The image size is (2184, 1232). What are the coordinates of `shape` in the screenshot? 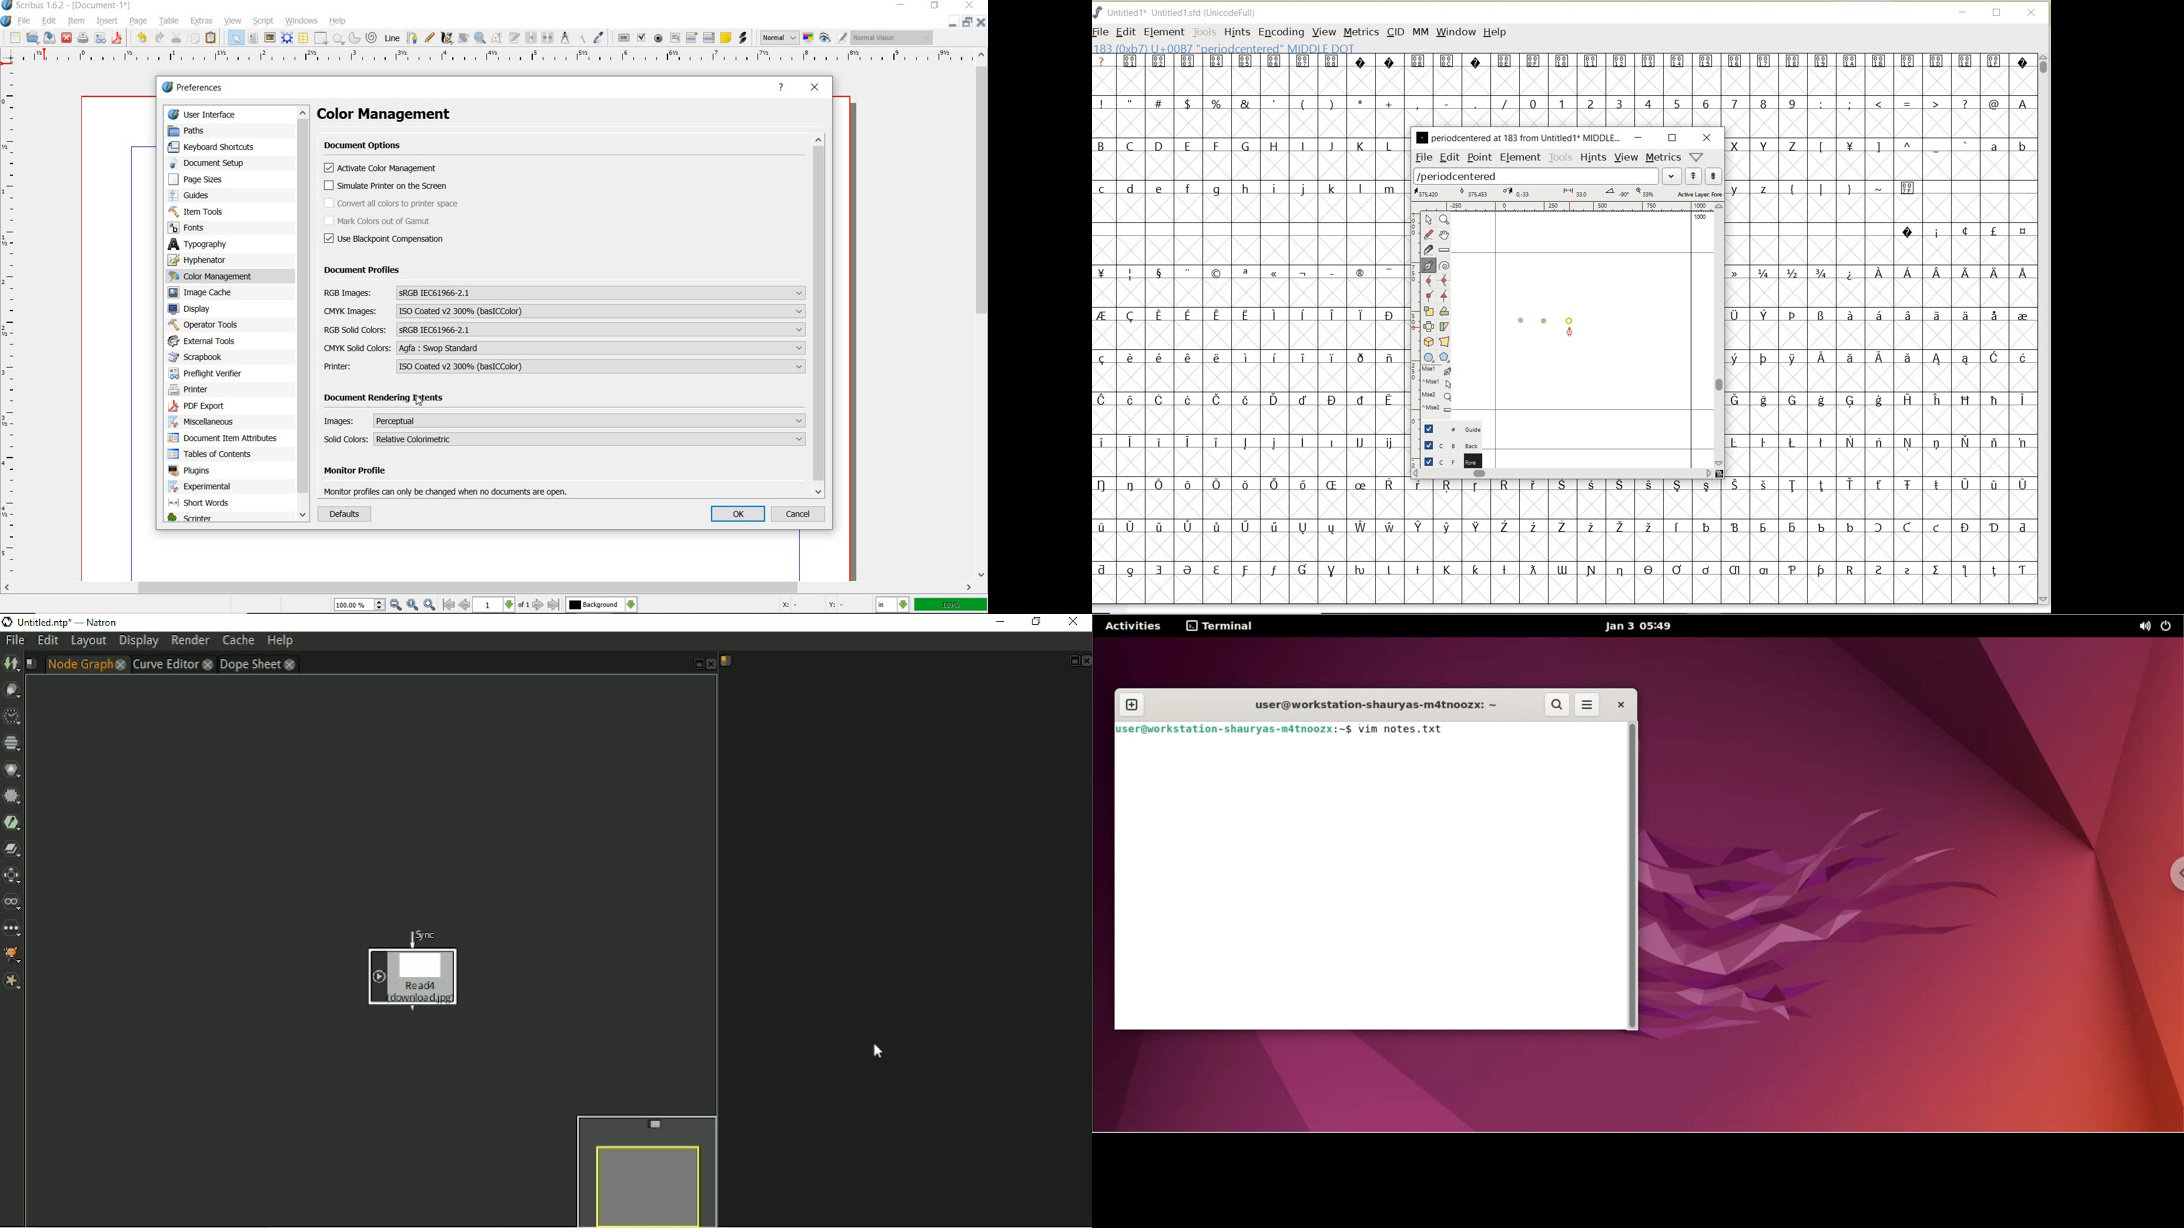 It's located at (322, 38).